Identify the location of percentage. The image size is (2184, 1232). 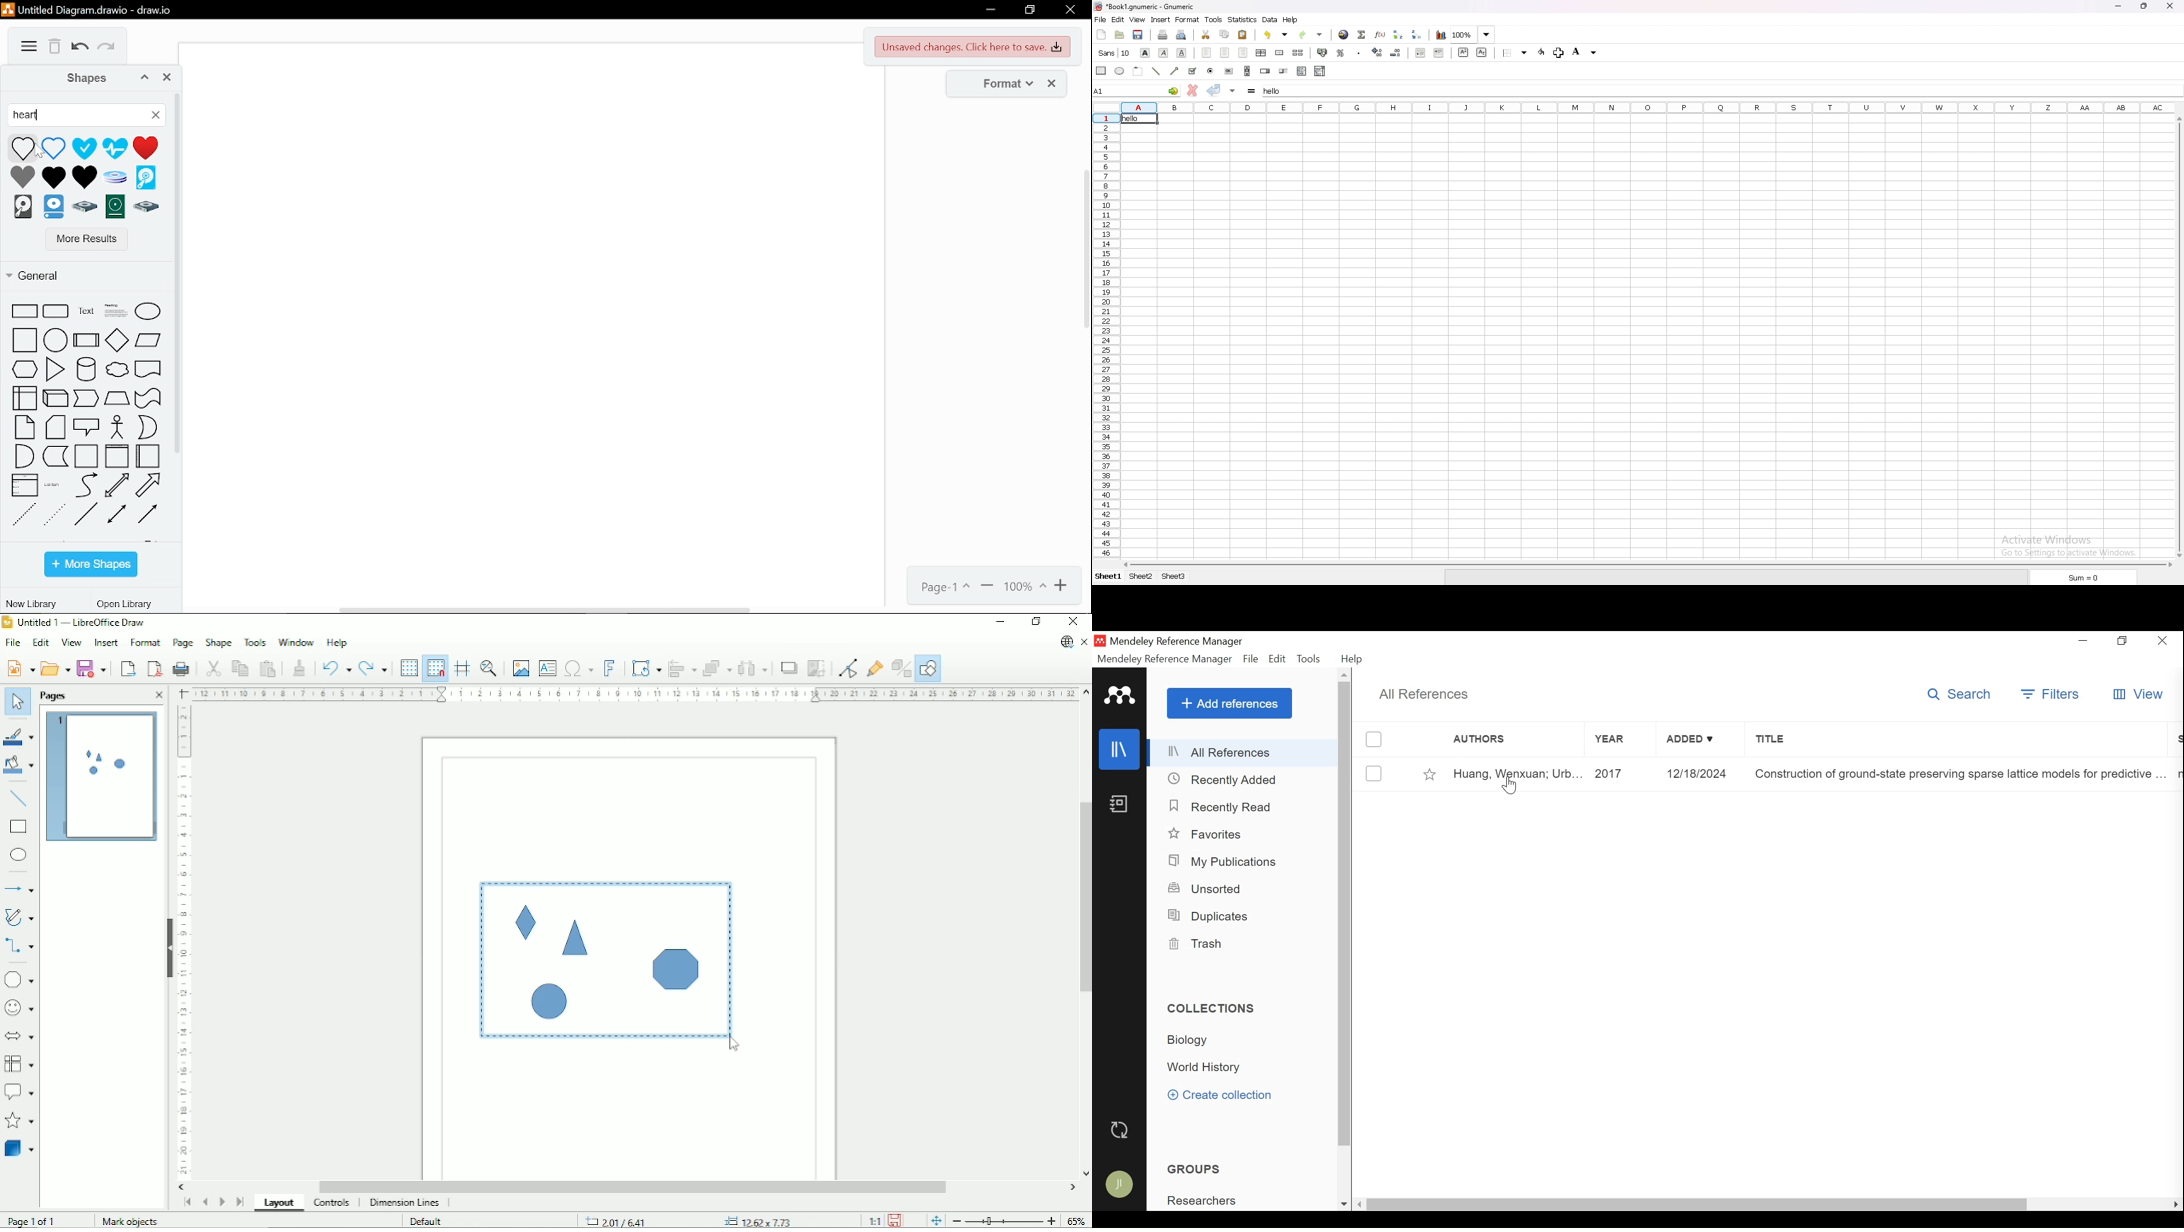
(1341, 52).